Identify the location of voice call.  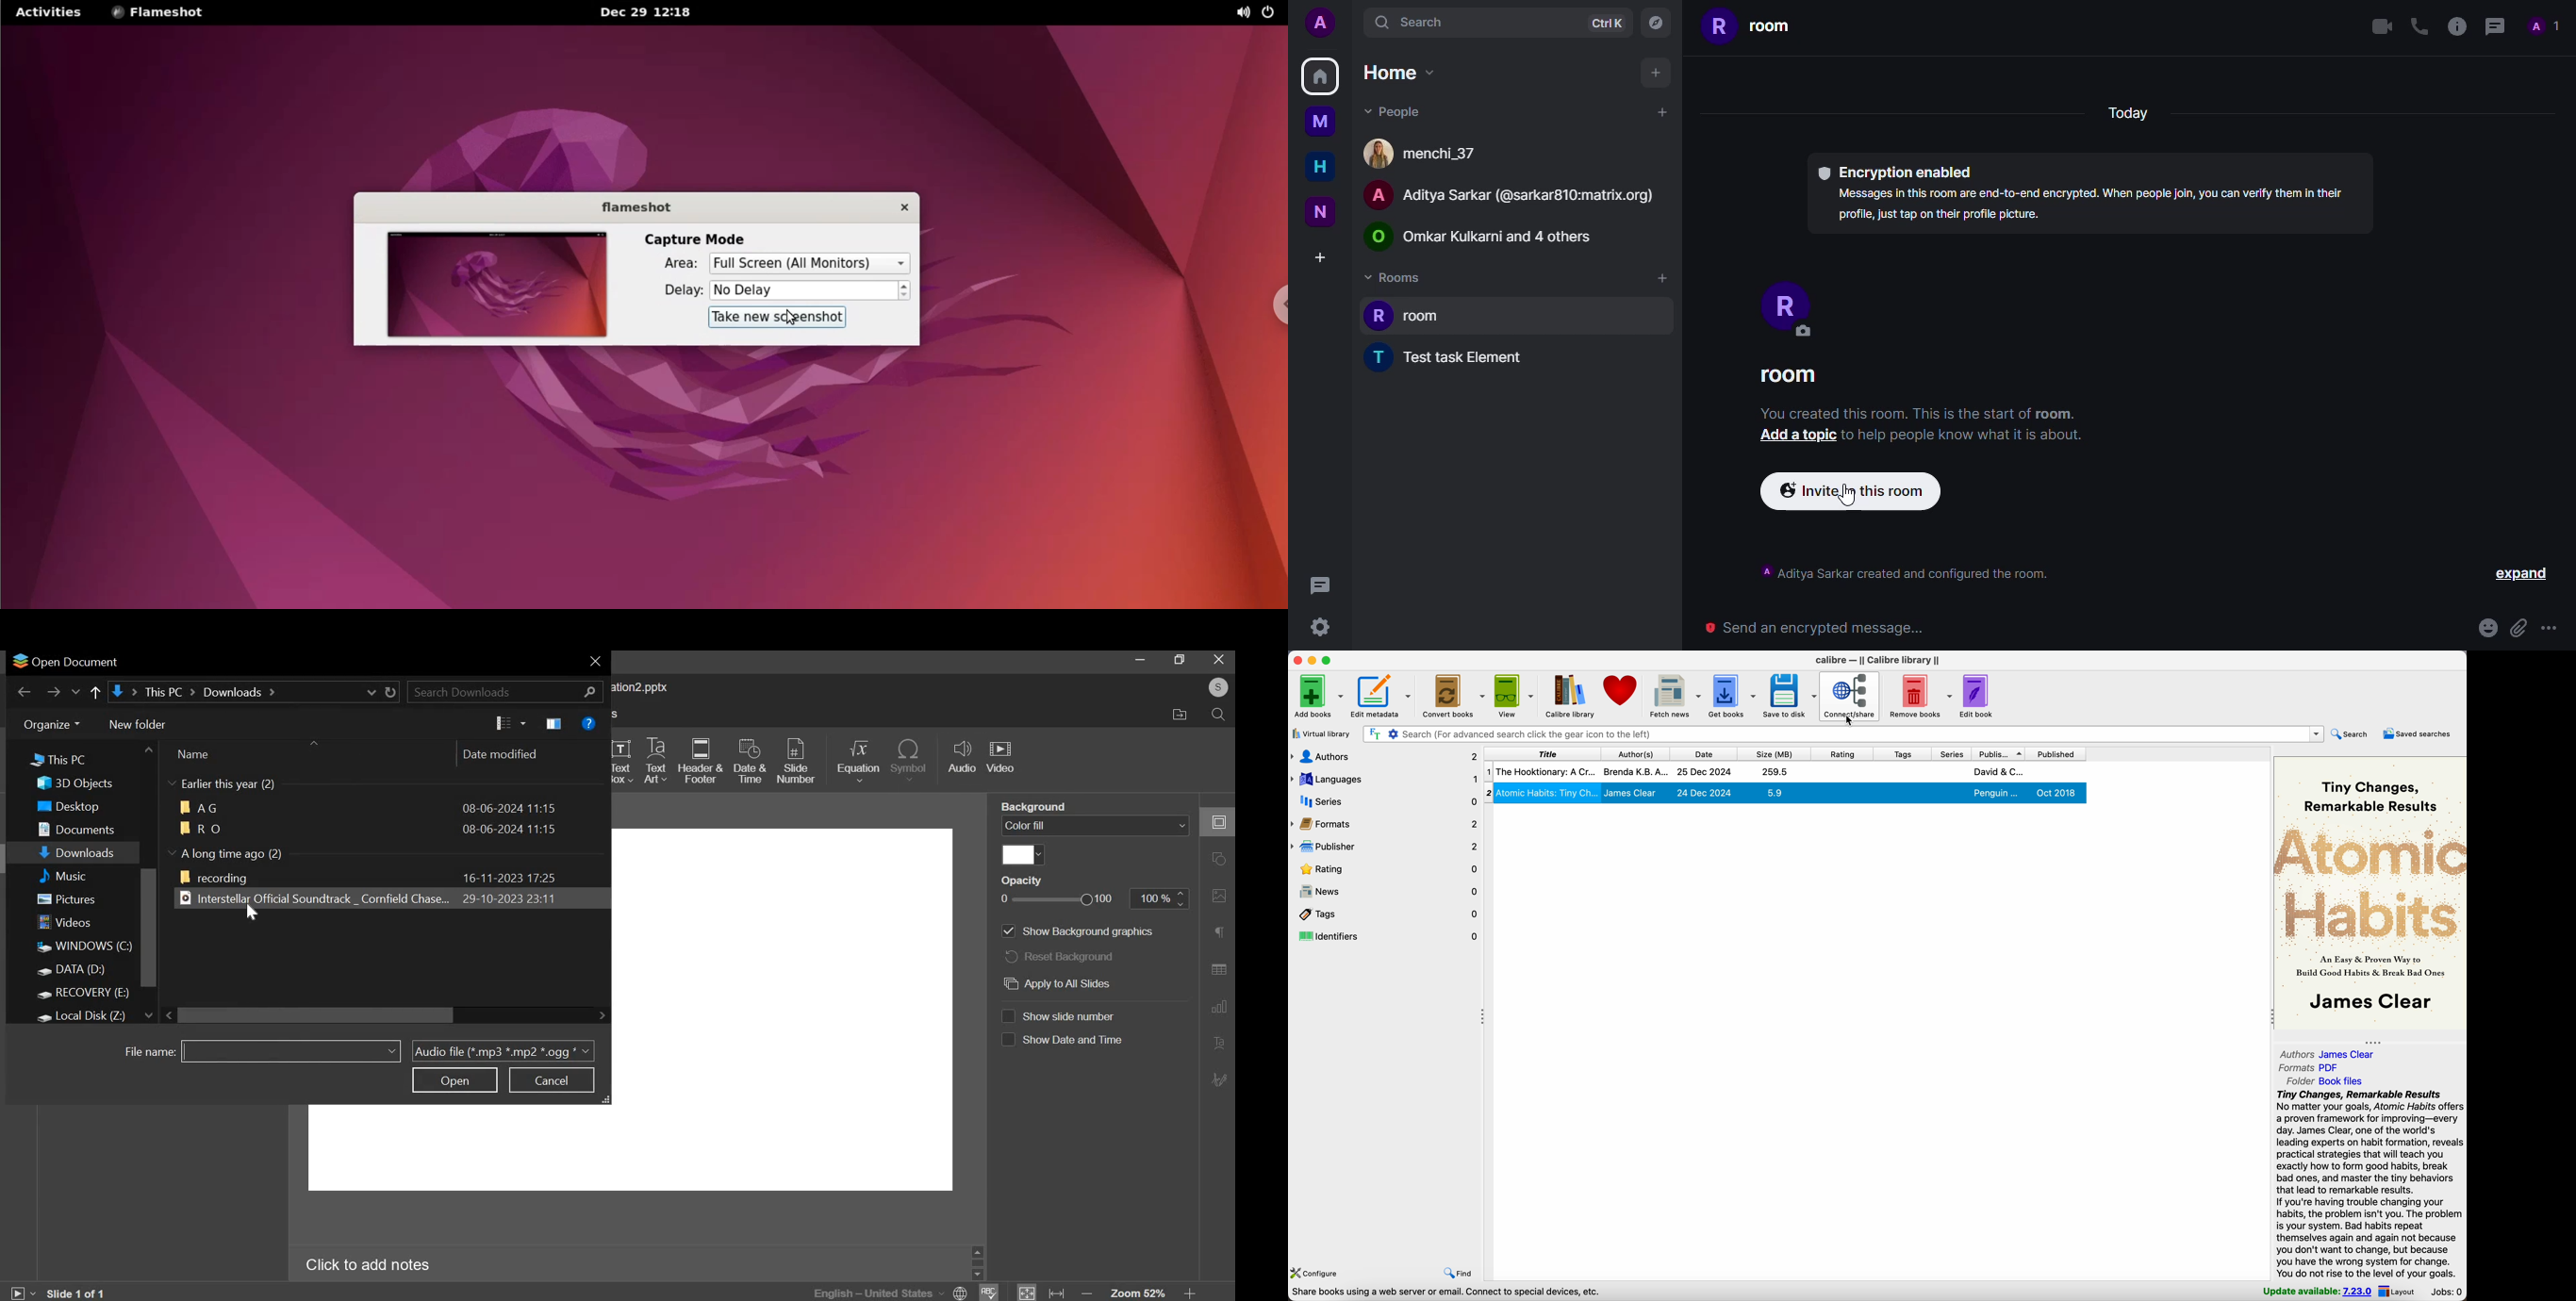
(2419, 26).